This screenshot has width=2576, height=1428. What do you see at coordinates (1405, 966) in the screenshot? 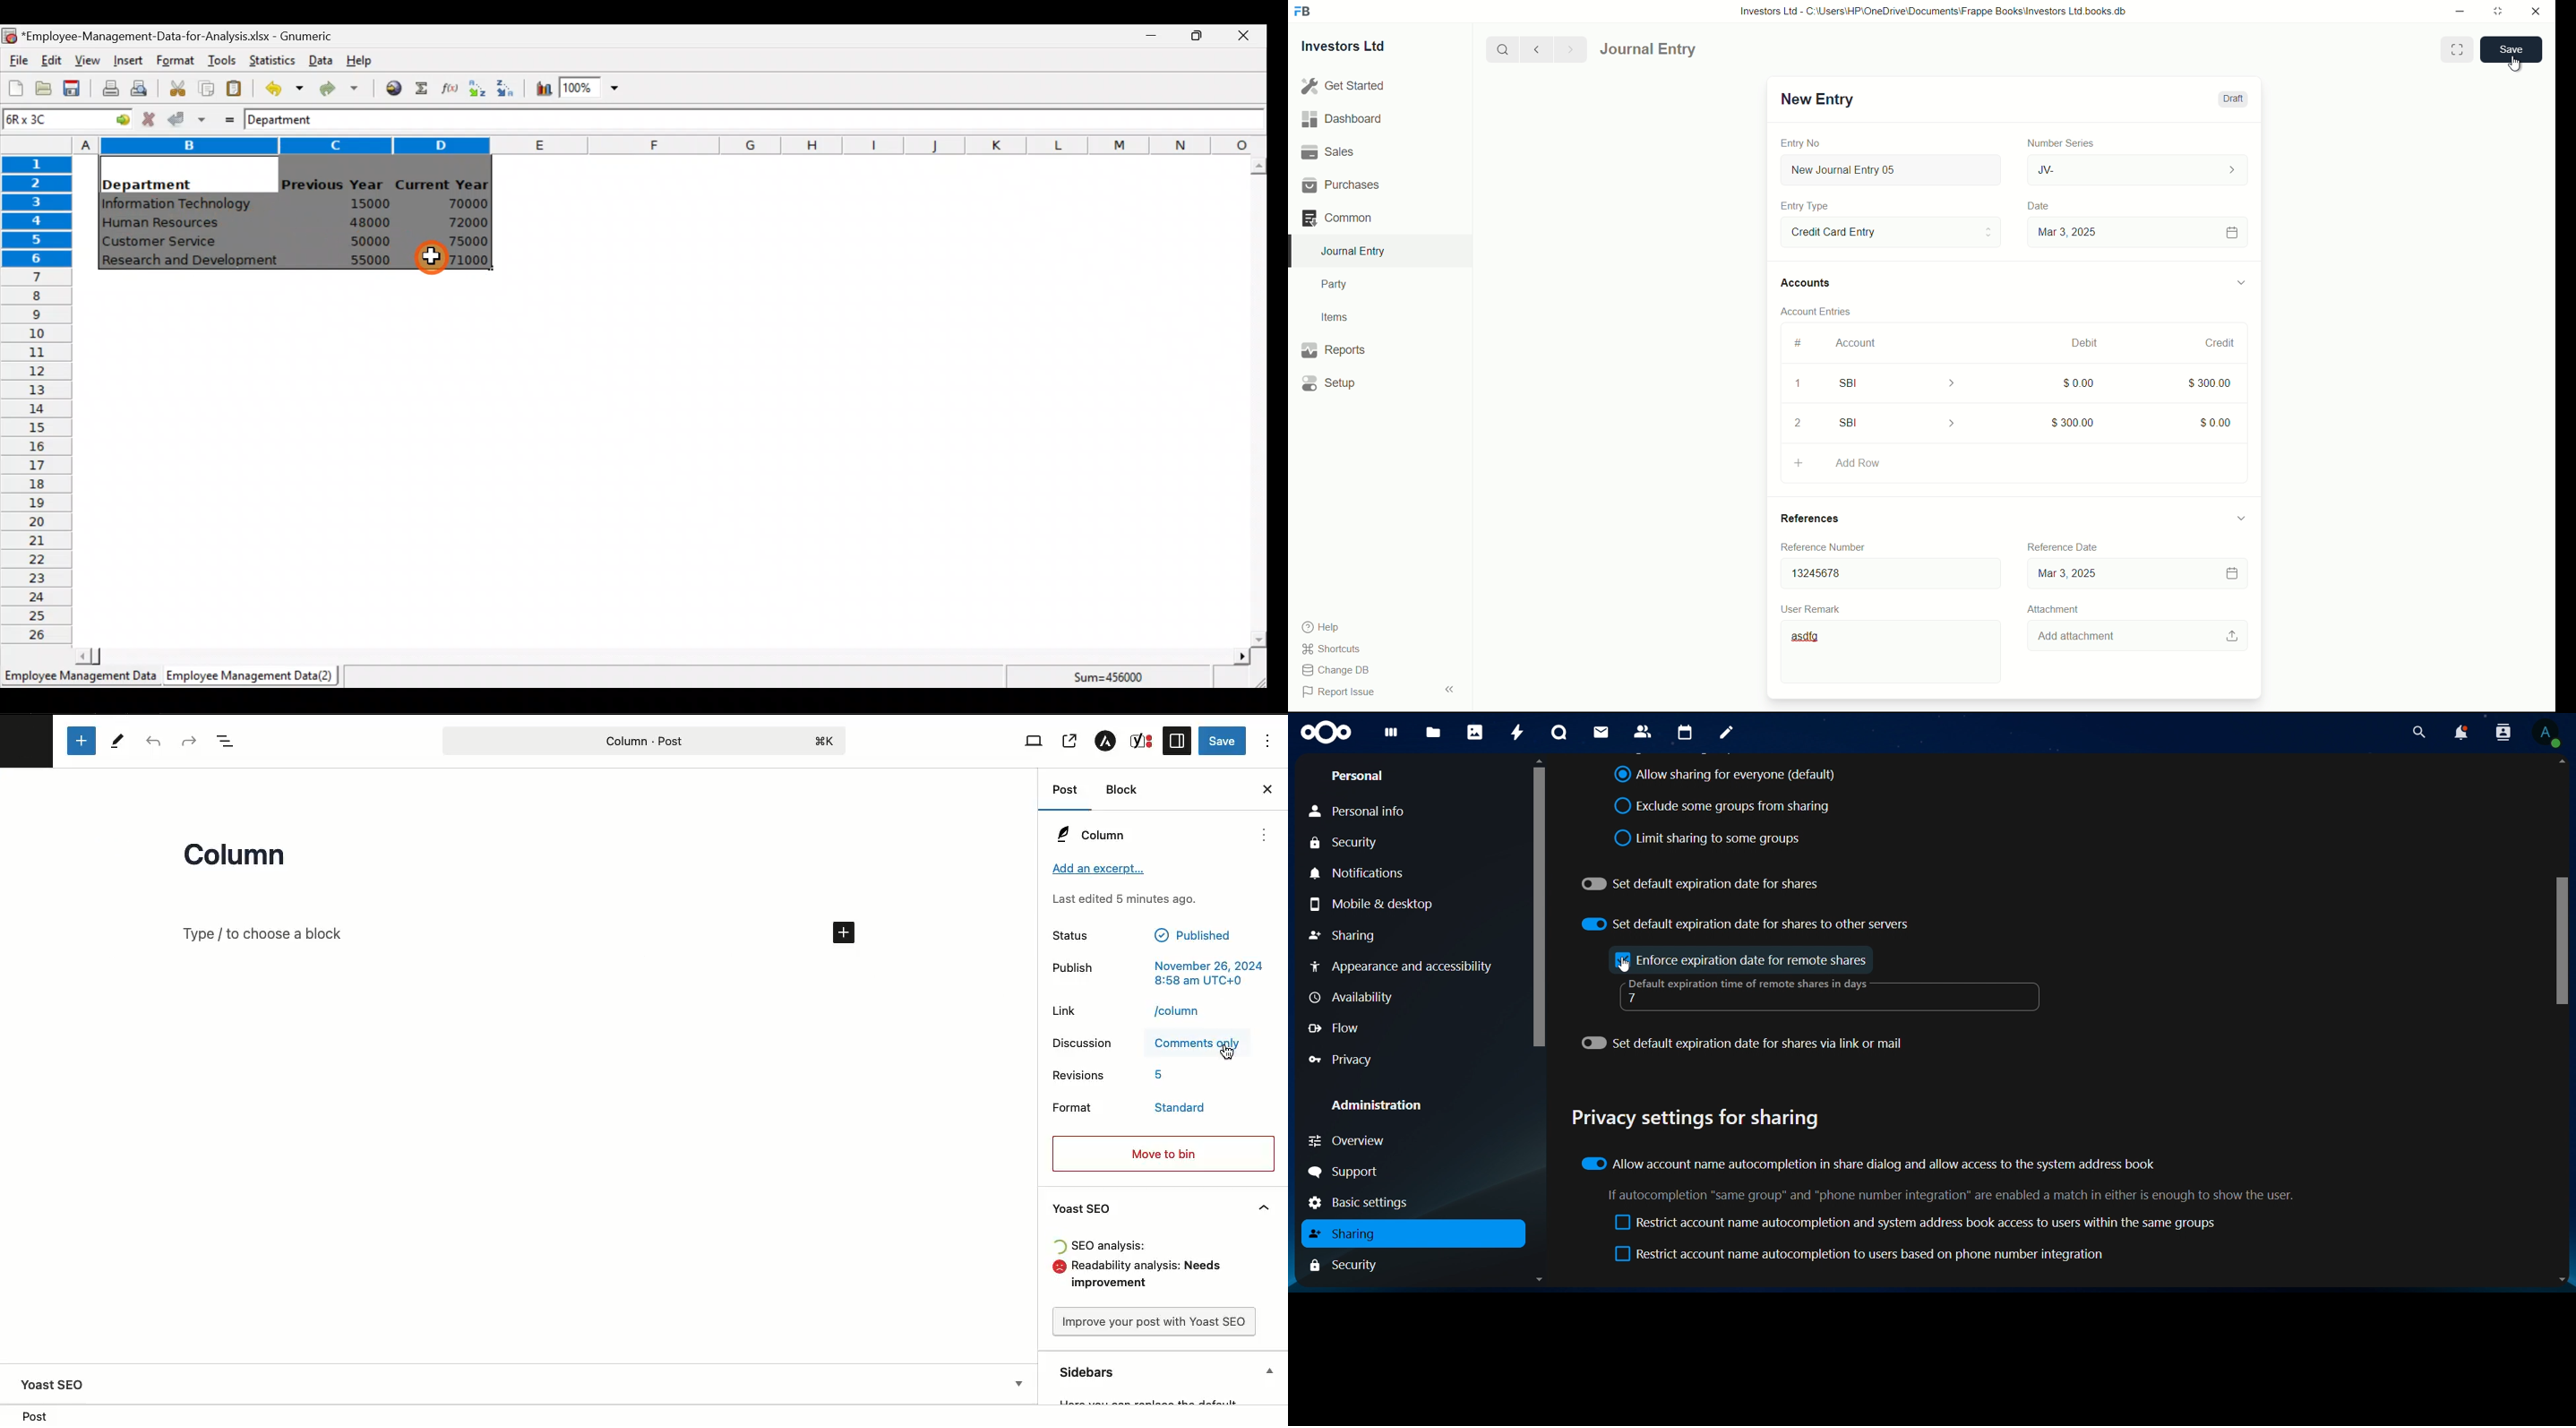
I see `appearance and accessibility` at bounding box center [1405, 966].